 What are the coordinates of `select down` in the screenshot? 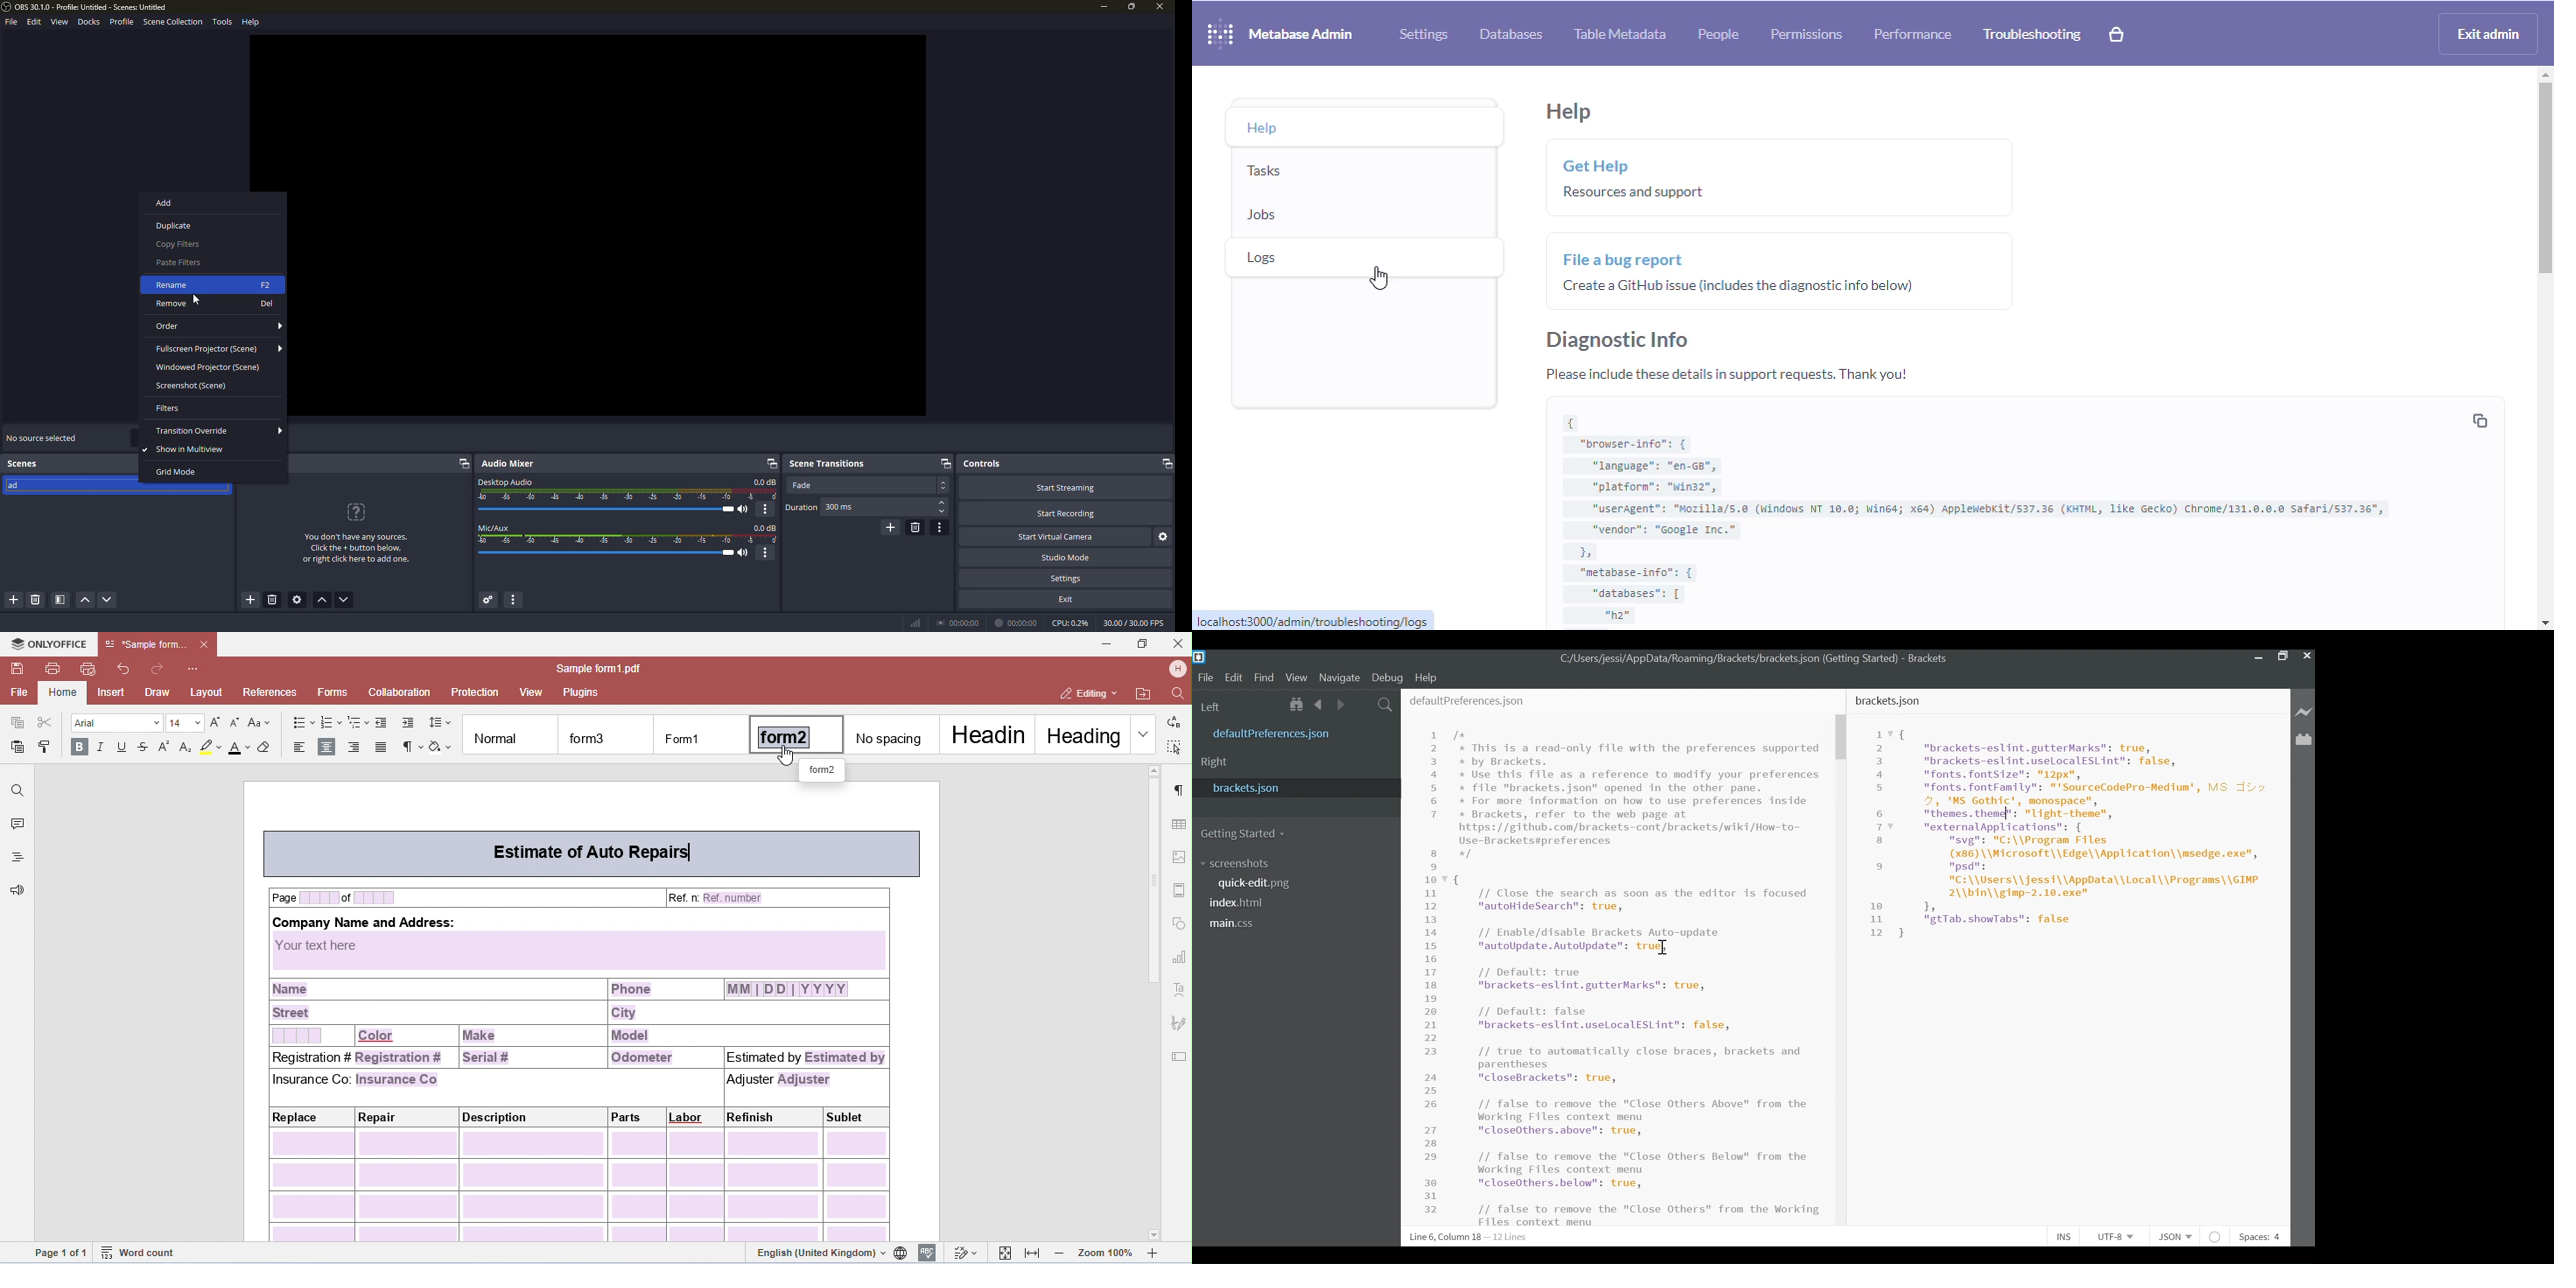 It's located at (942, 513).